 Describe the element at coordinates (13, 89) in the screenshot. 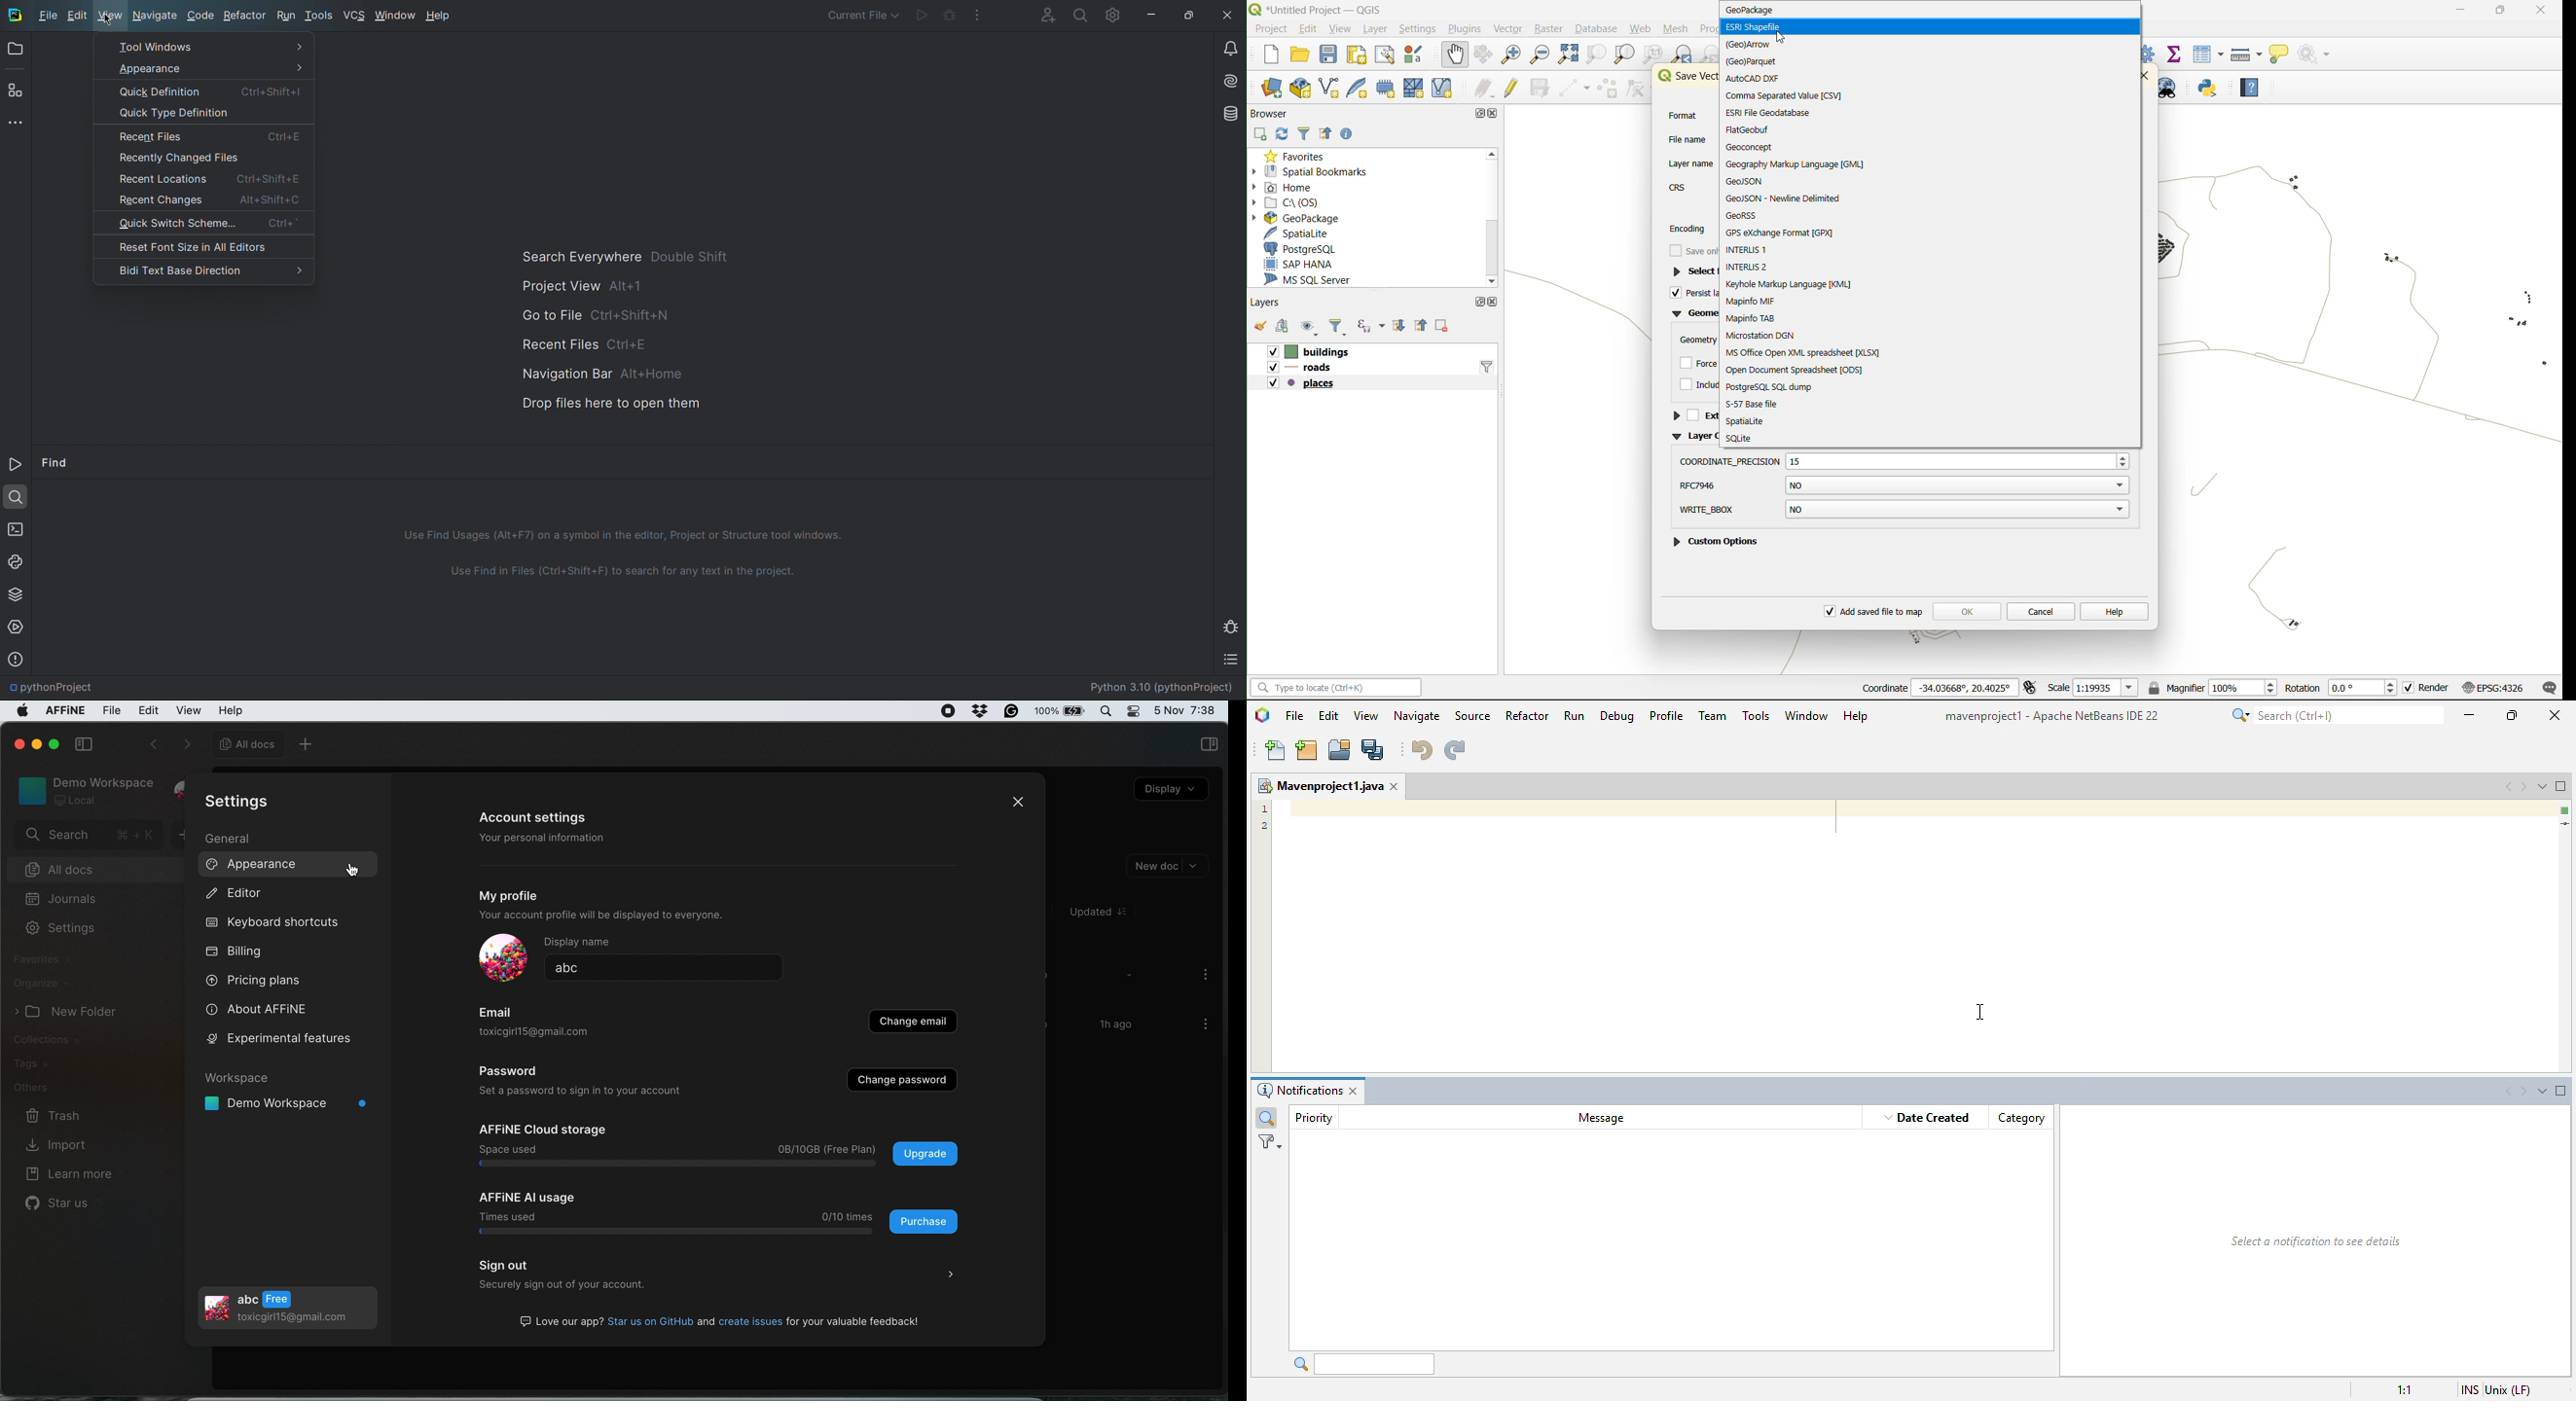

I see `Structure` at that location.